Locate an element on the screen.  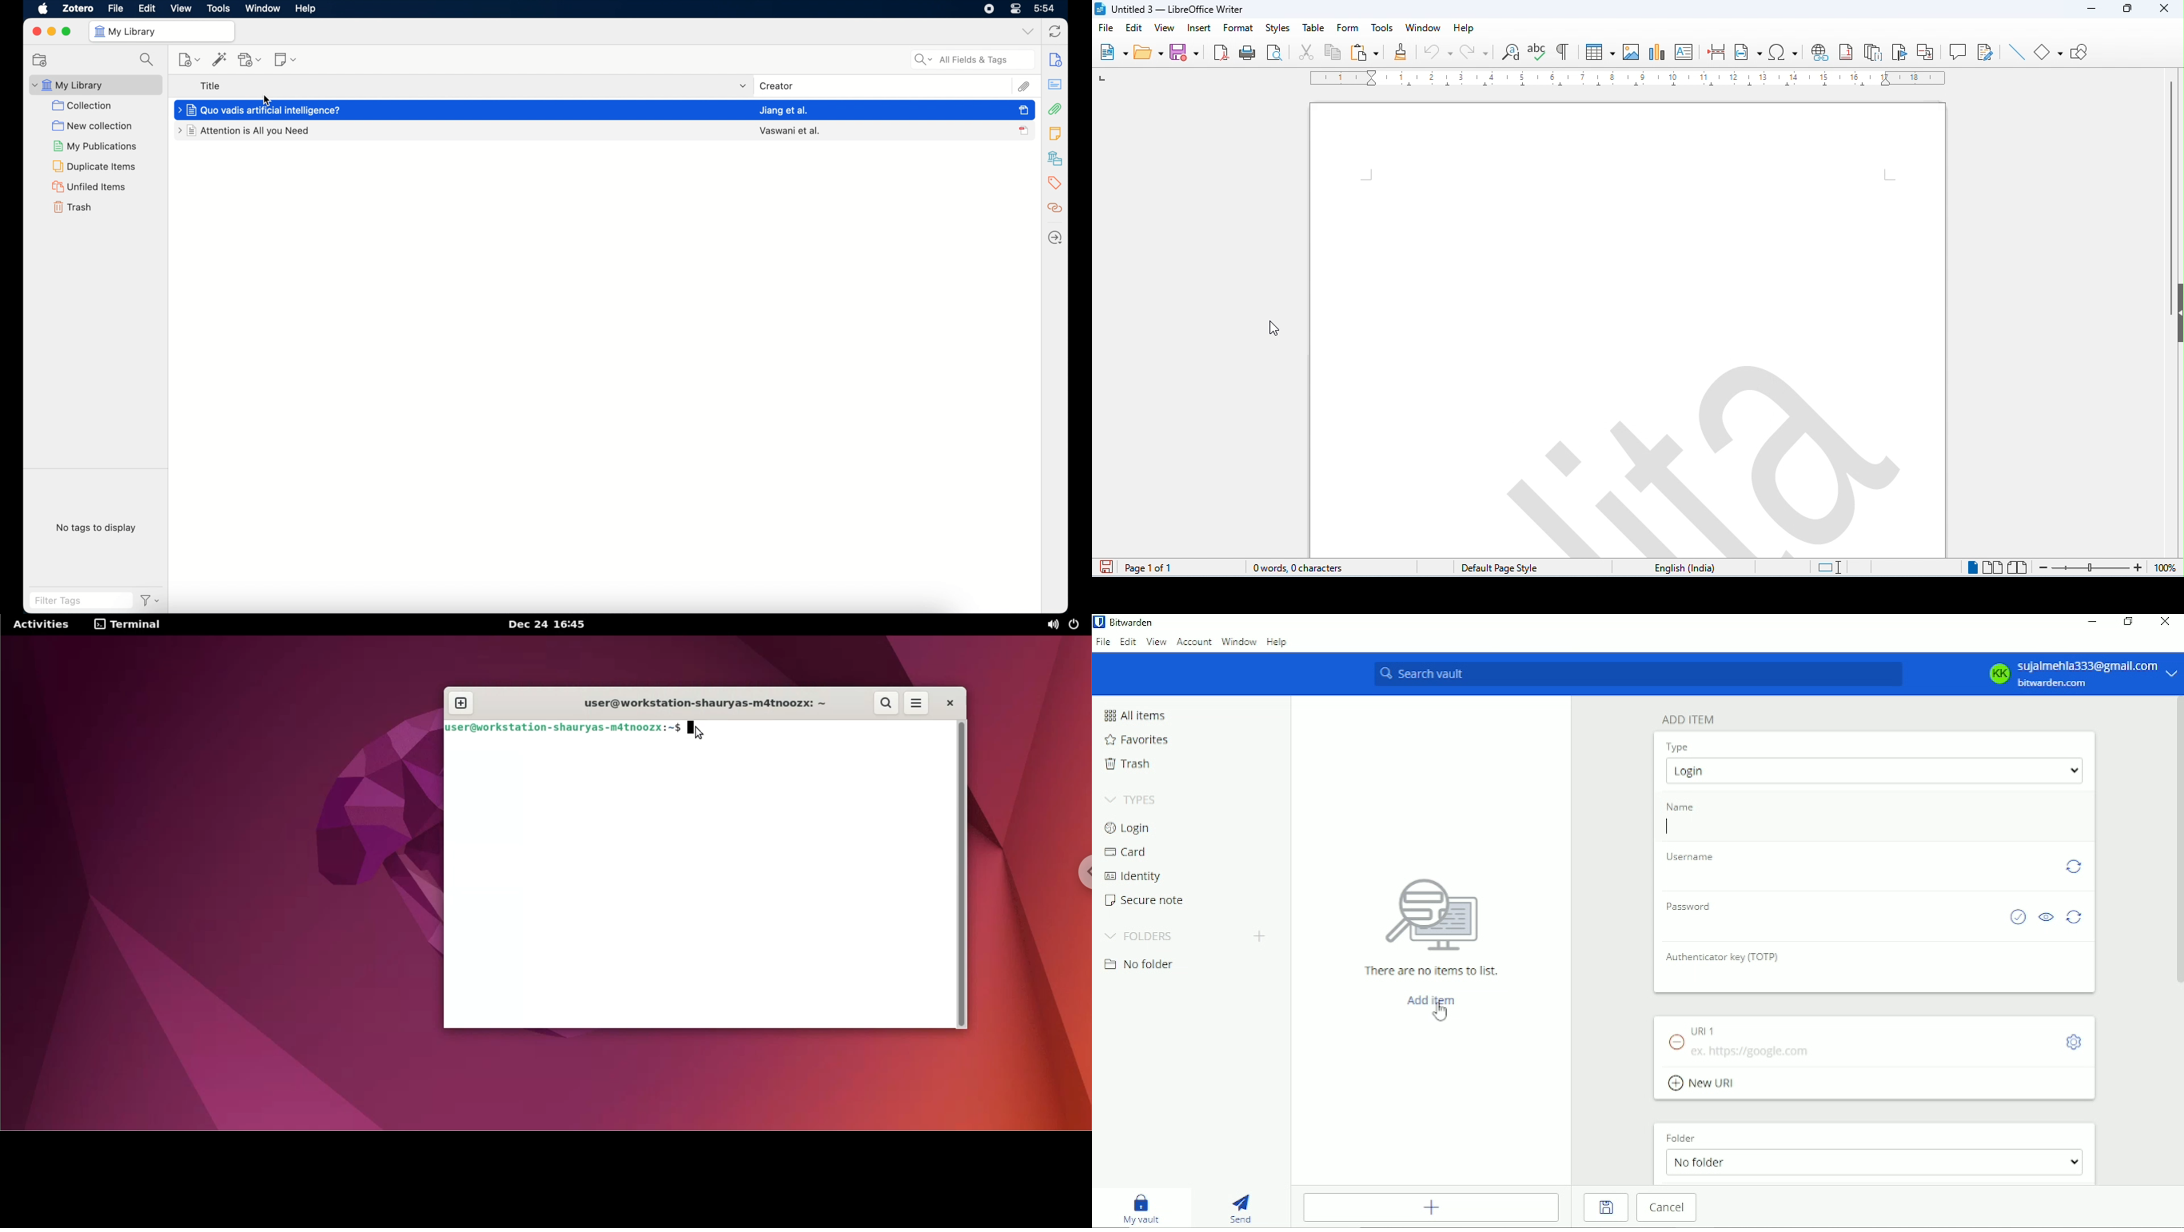
minimize is located at coordinates (2092, 10).